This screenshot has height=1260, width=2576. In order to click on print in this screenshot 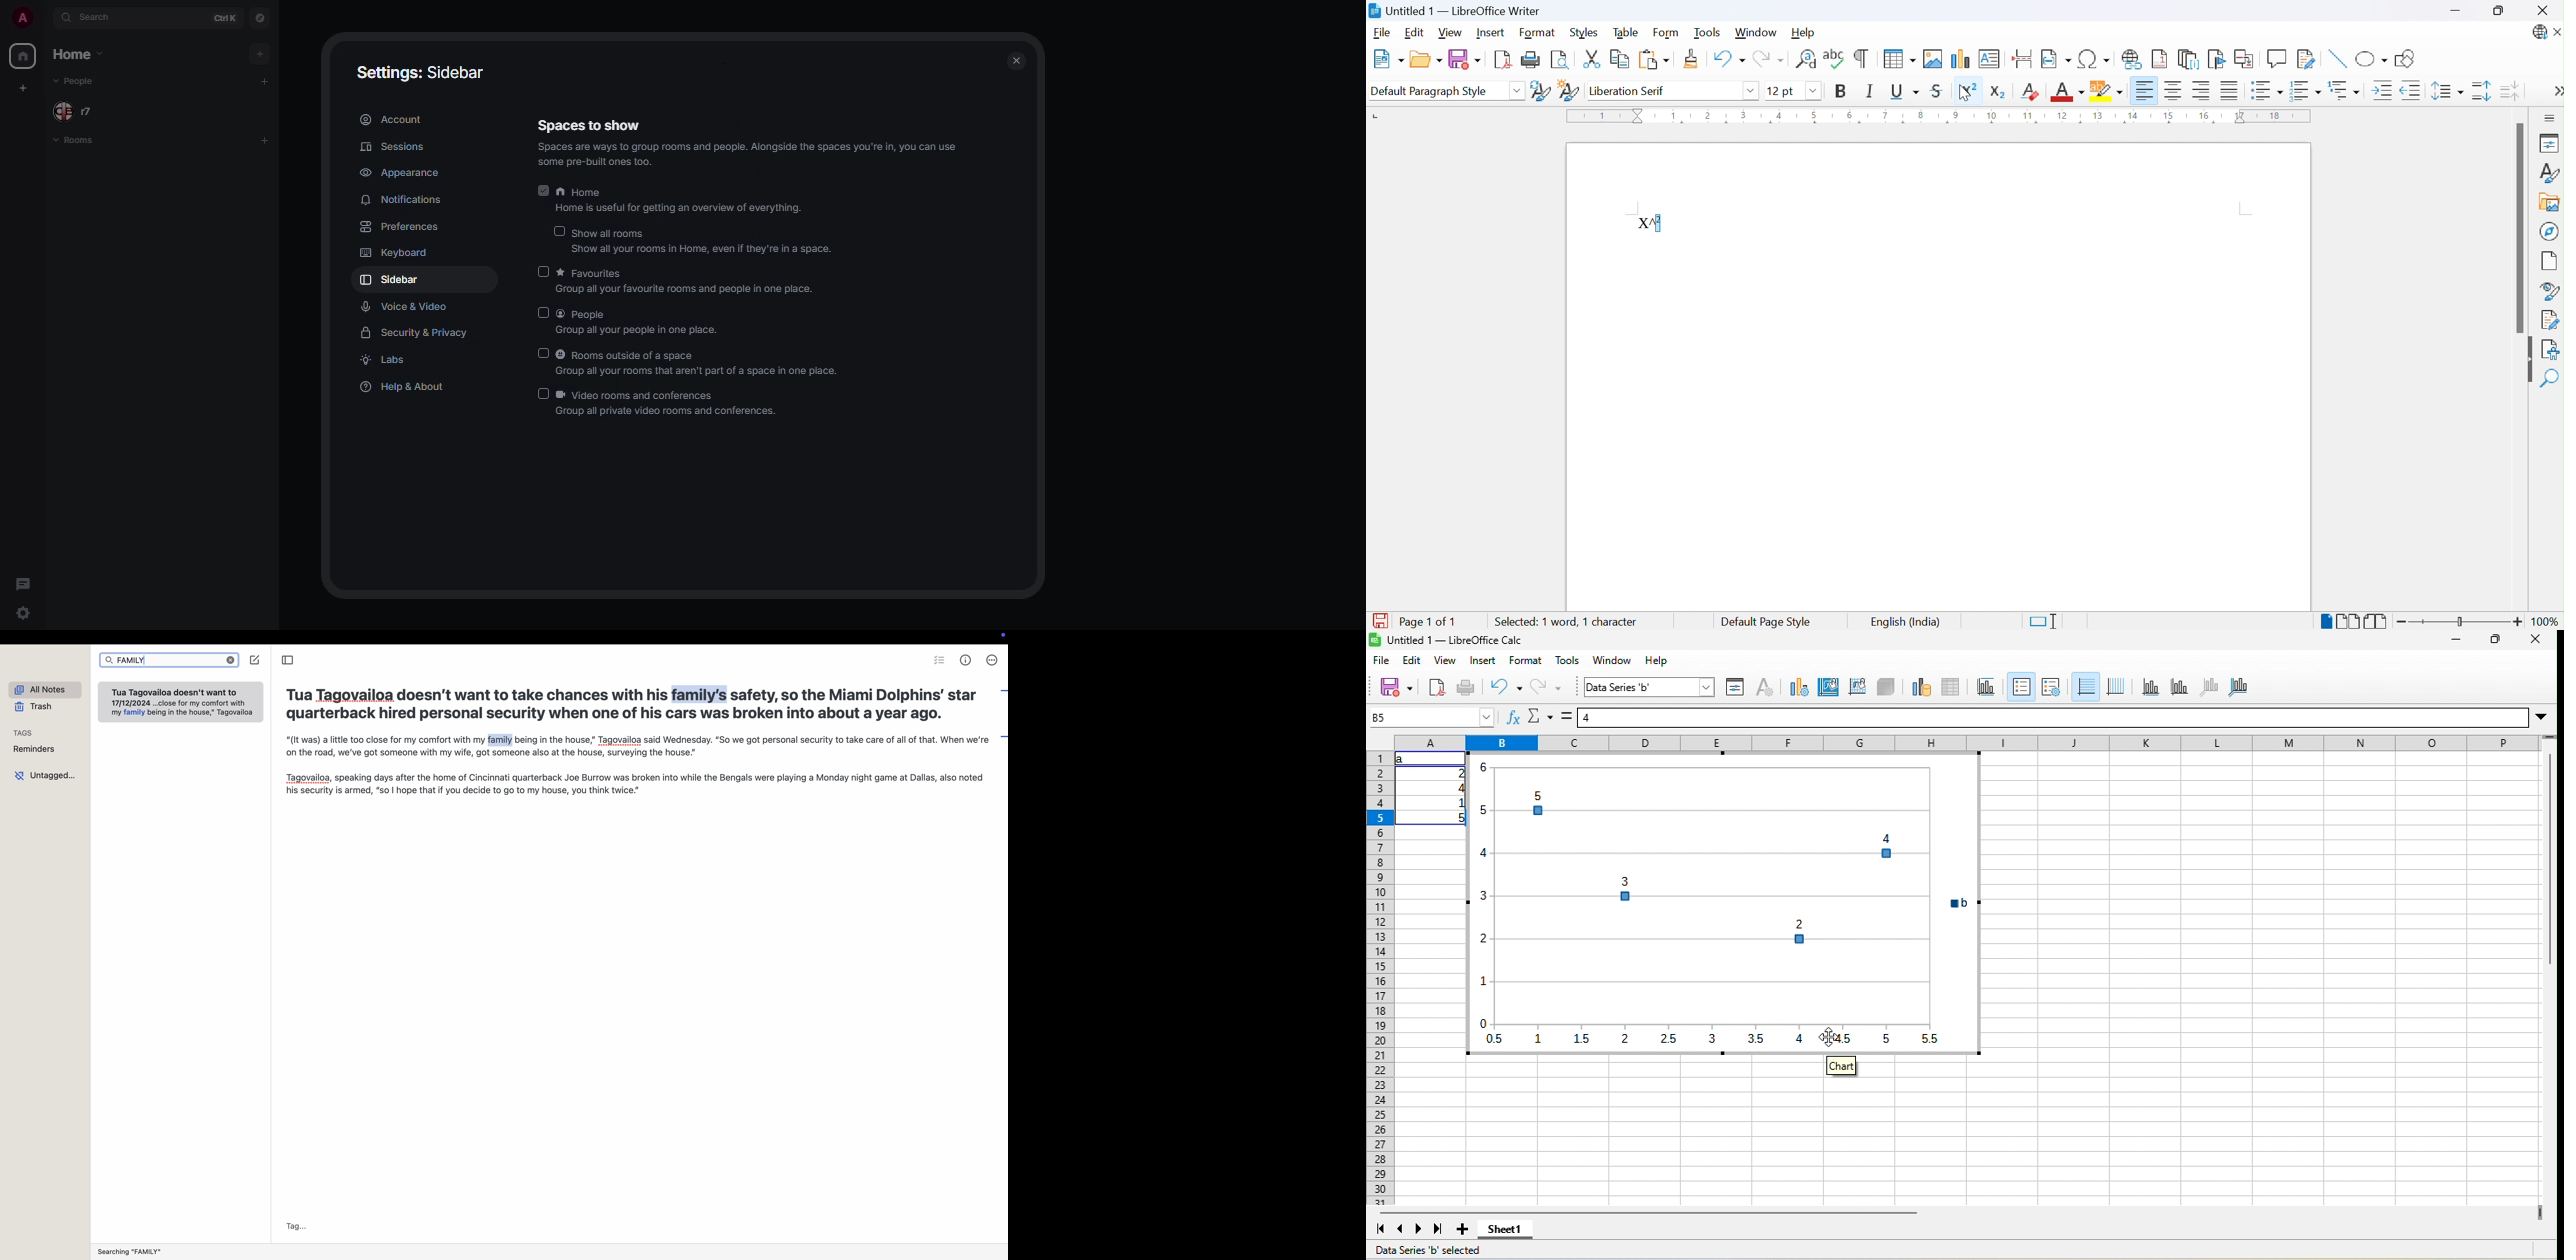, I will do `click(1467, 688)`.